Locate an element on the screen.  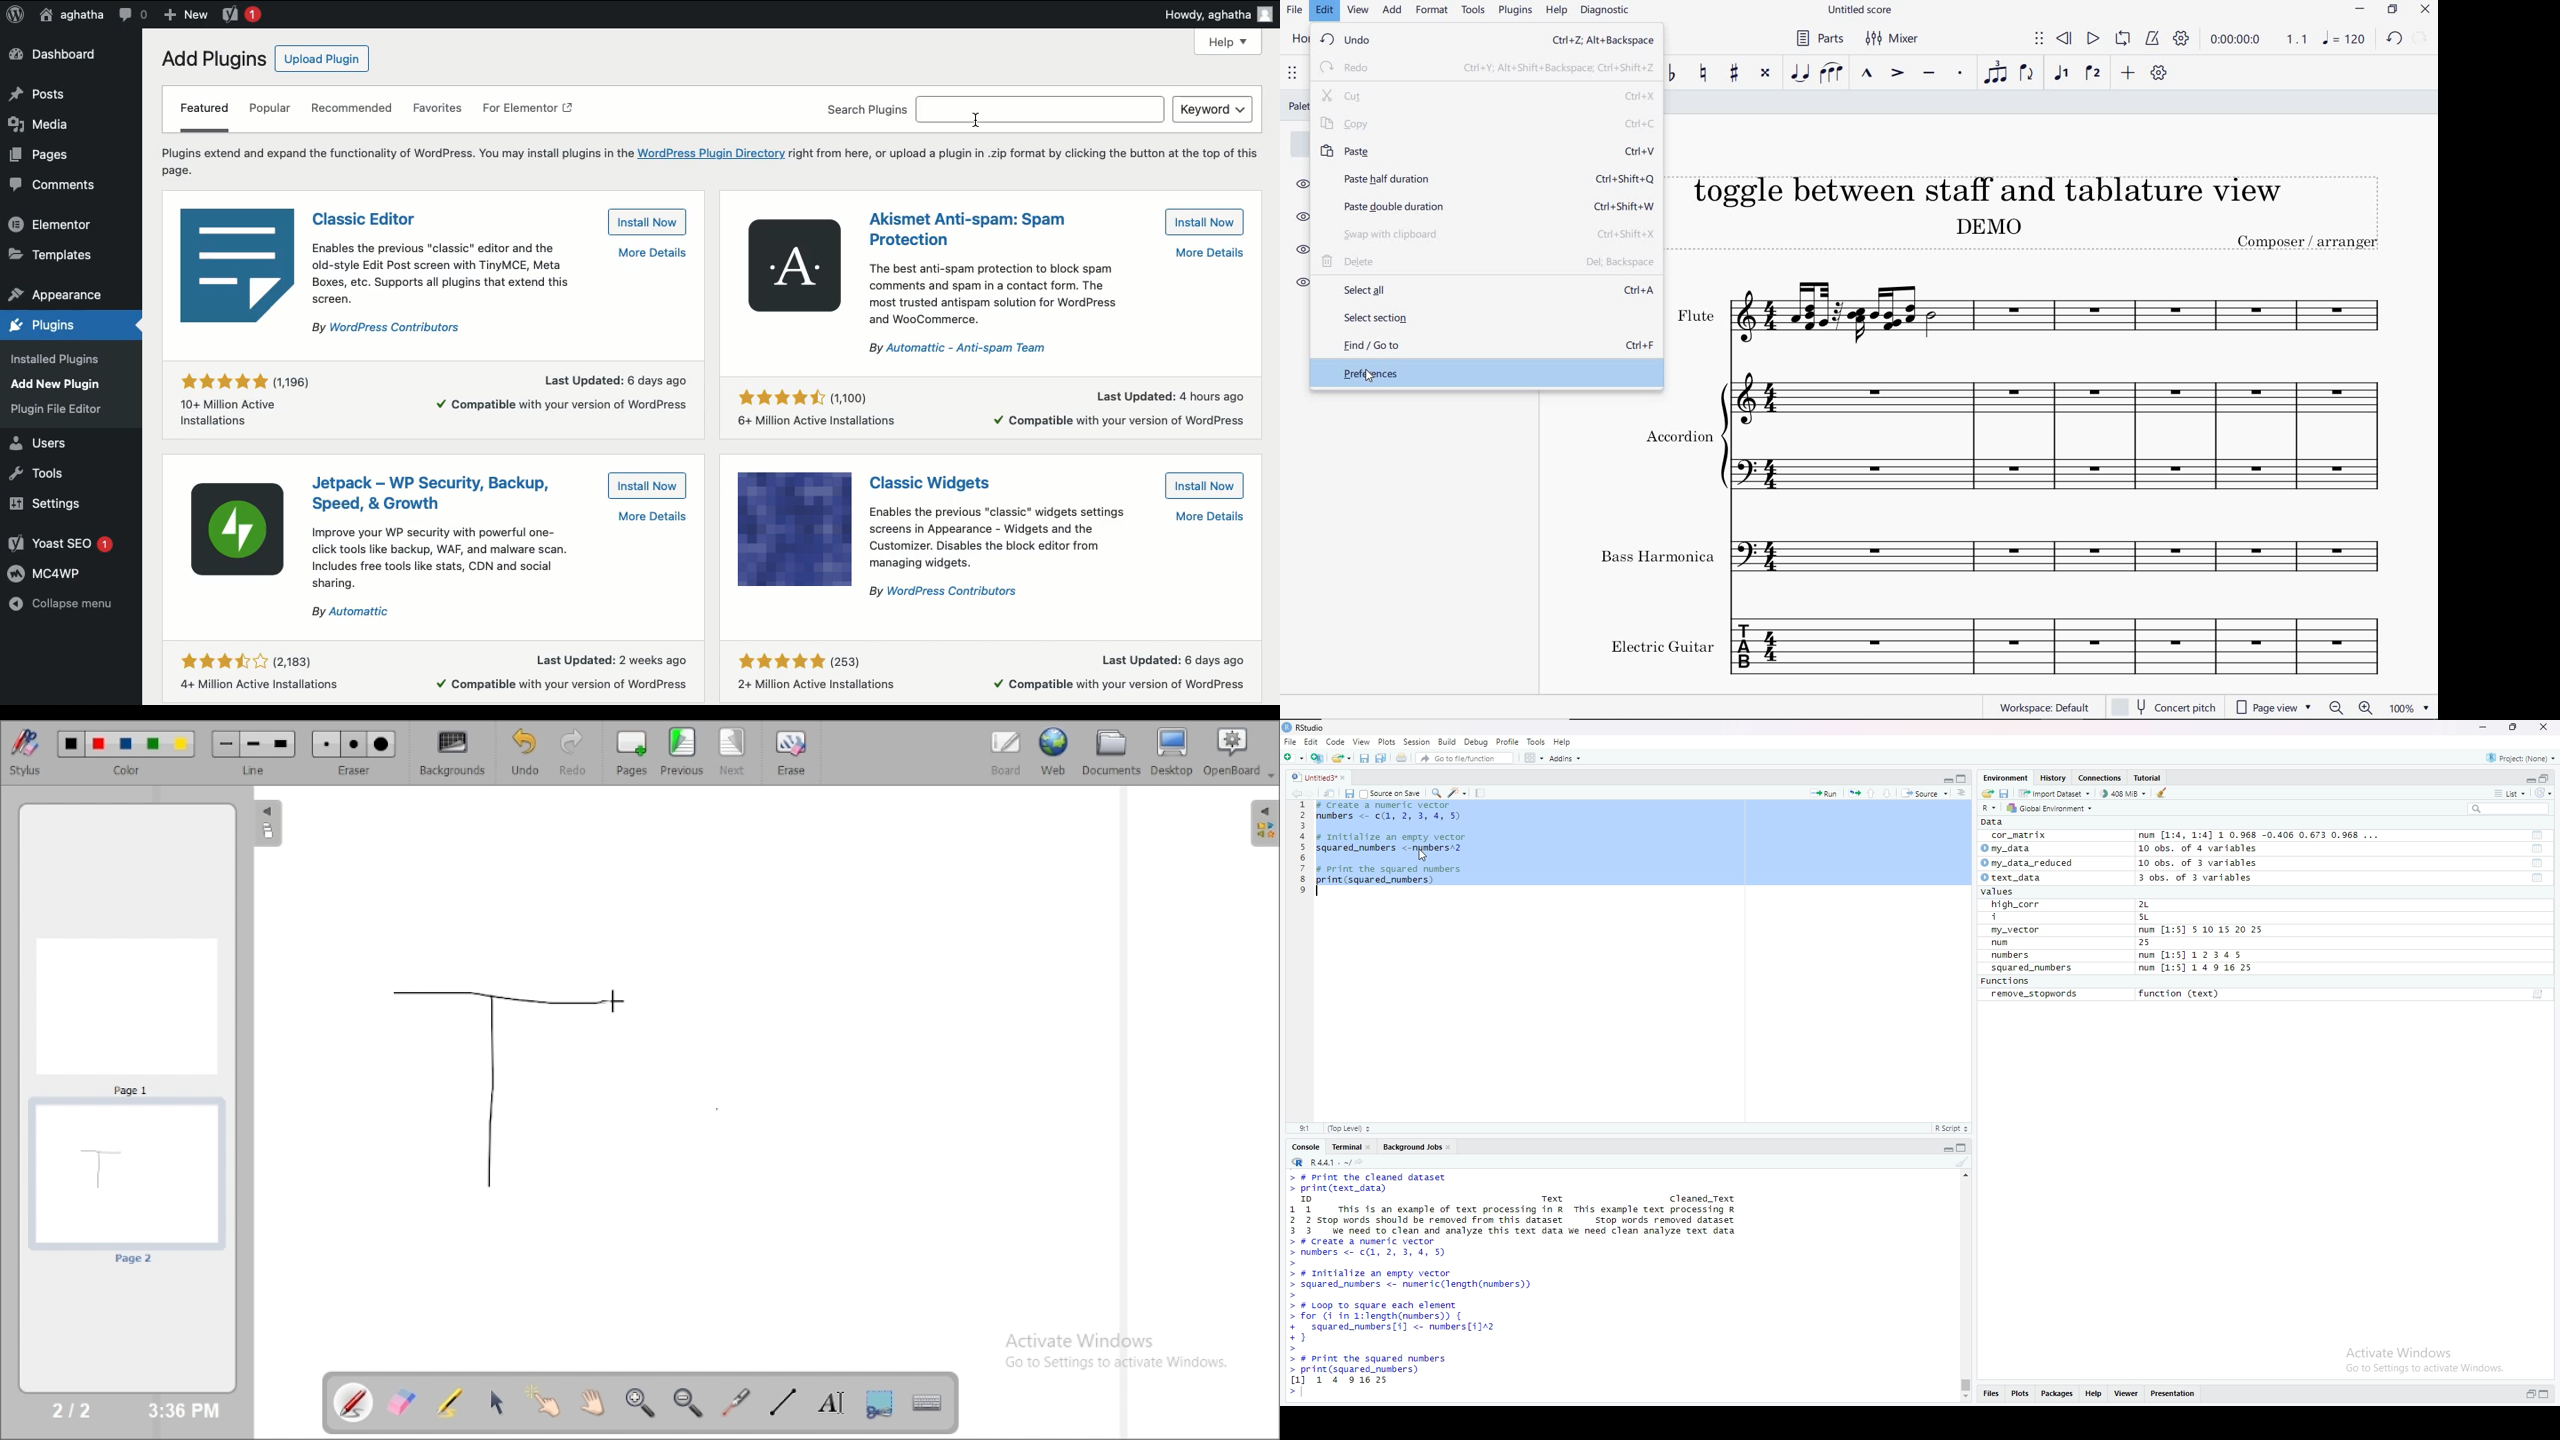
close is located at coordinates (1347, 777).